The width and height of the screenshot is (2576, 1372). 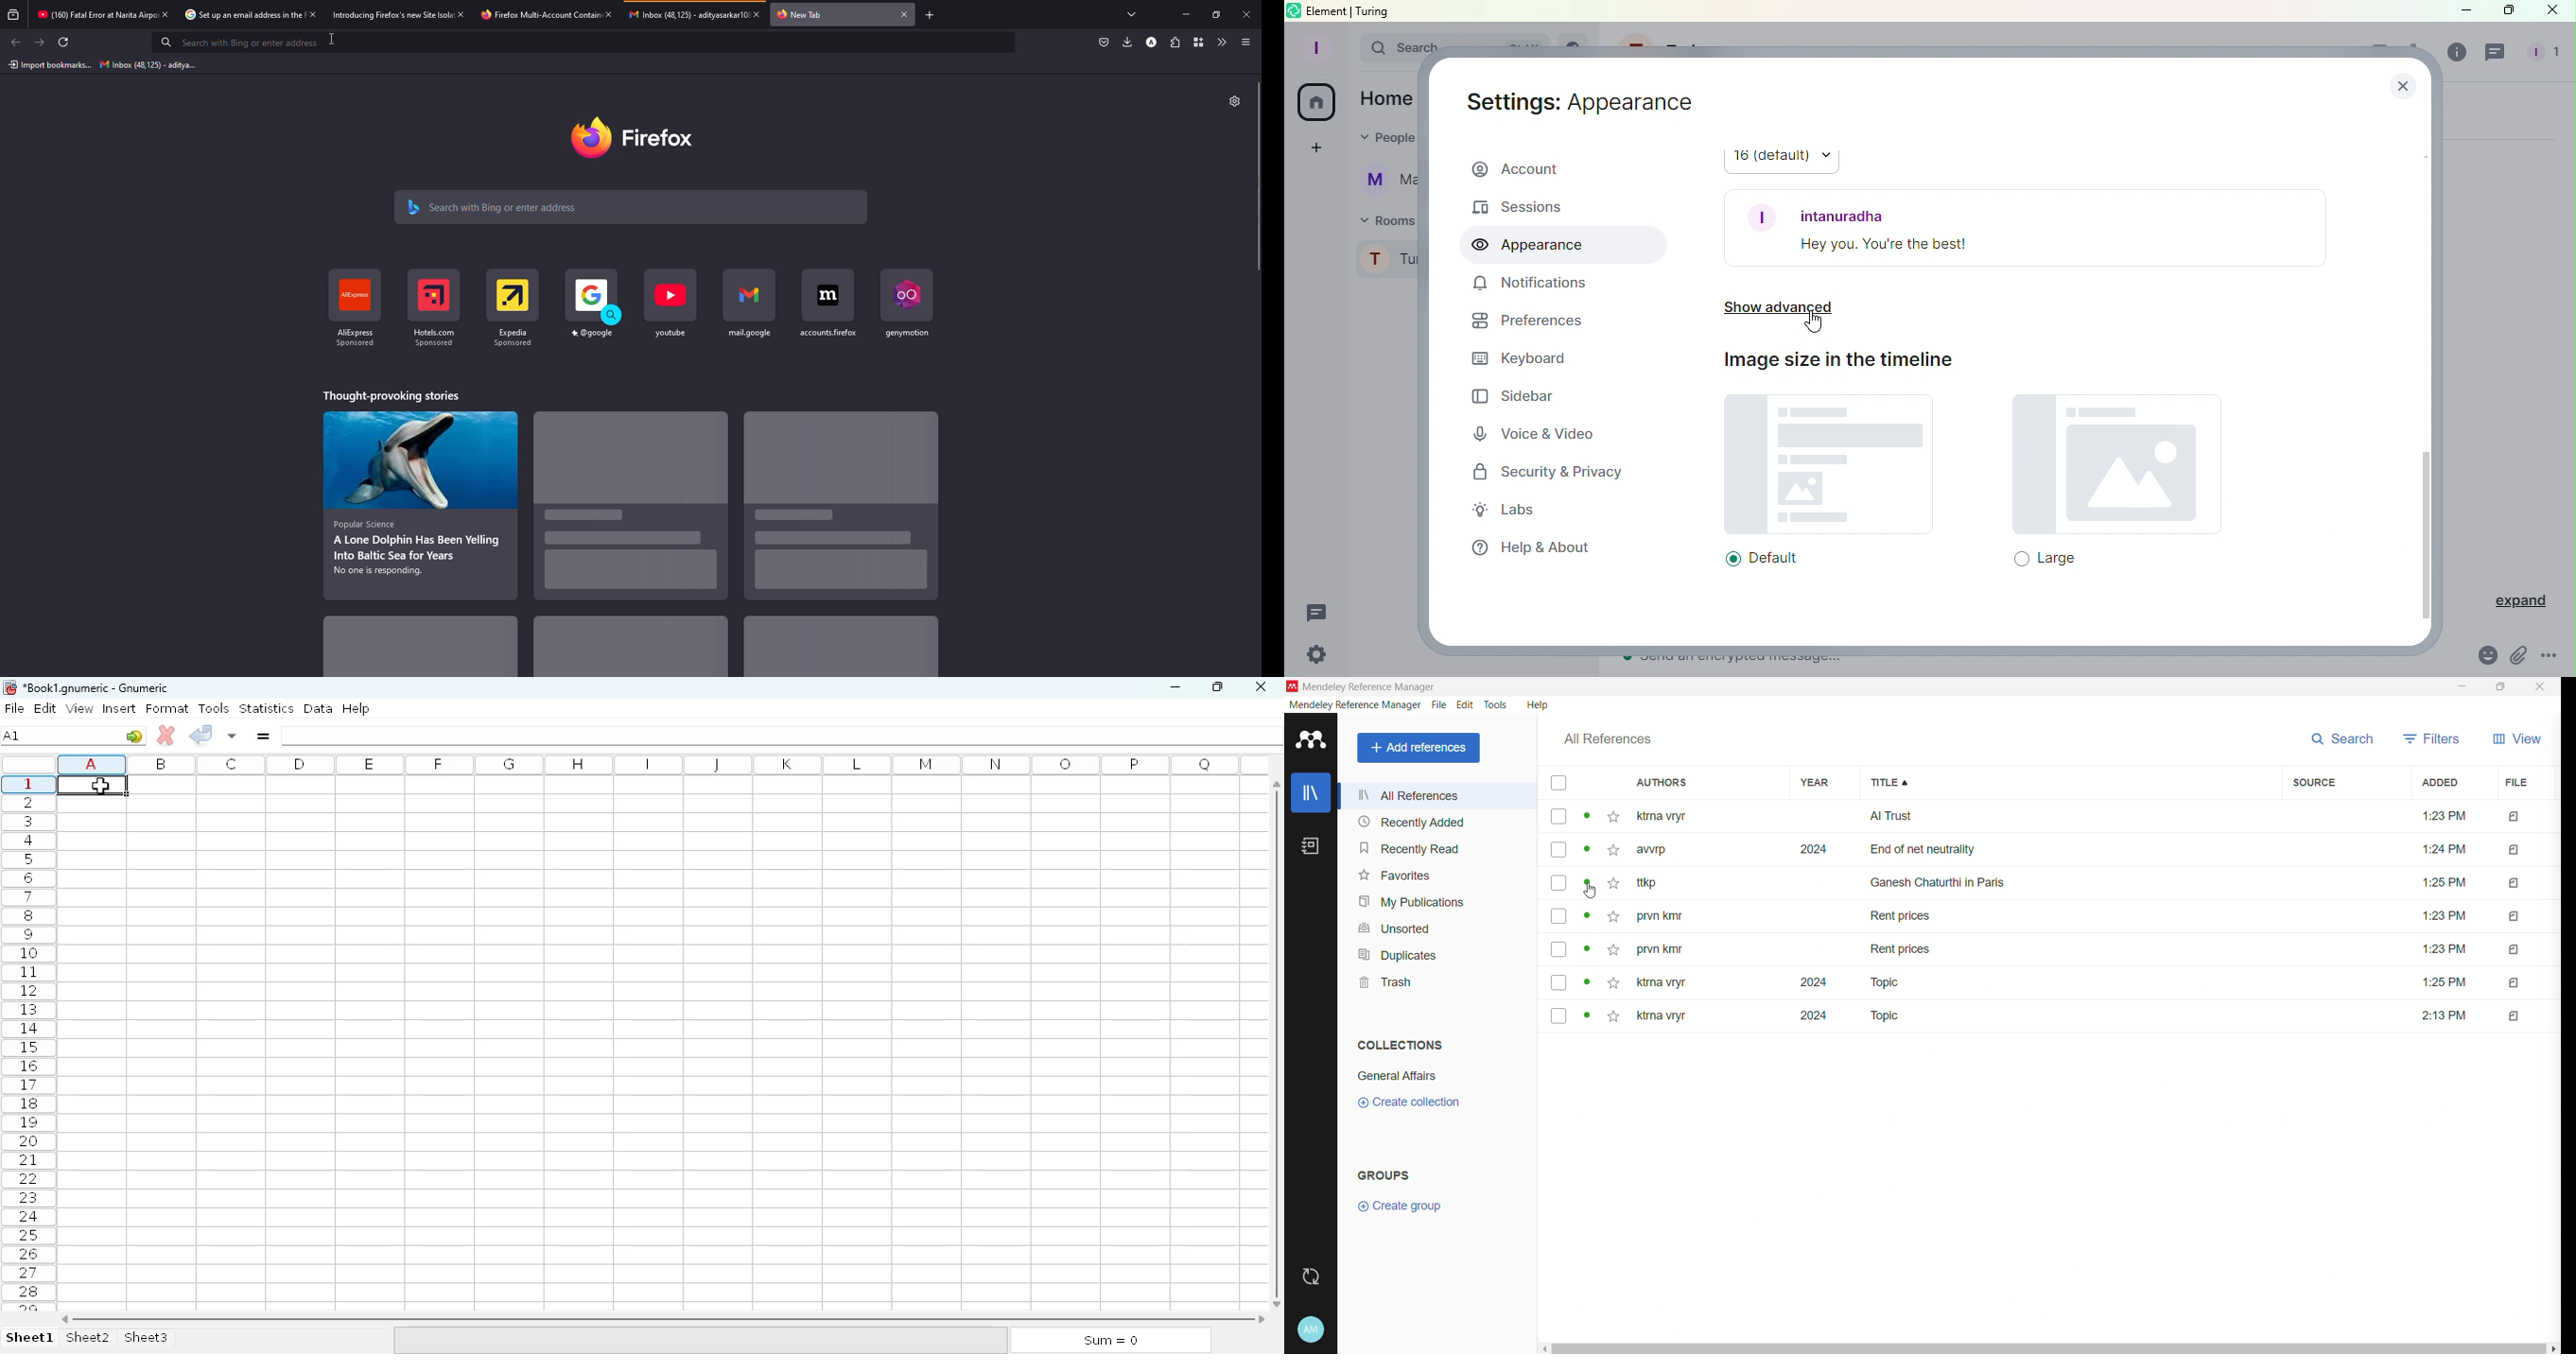 I want to click on stories, so click(x=396, y=396).